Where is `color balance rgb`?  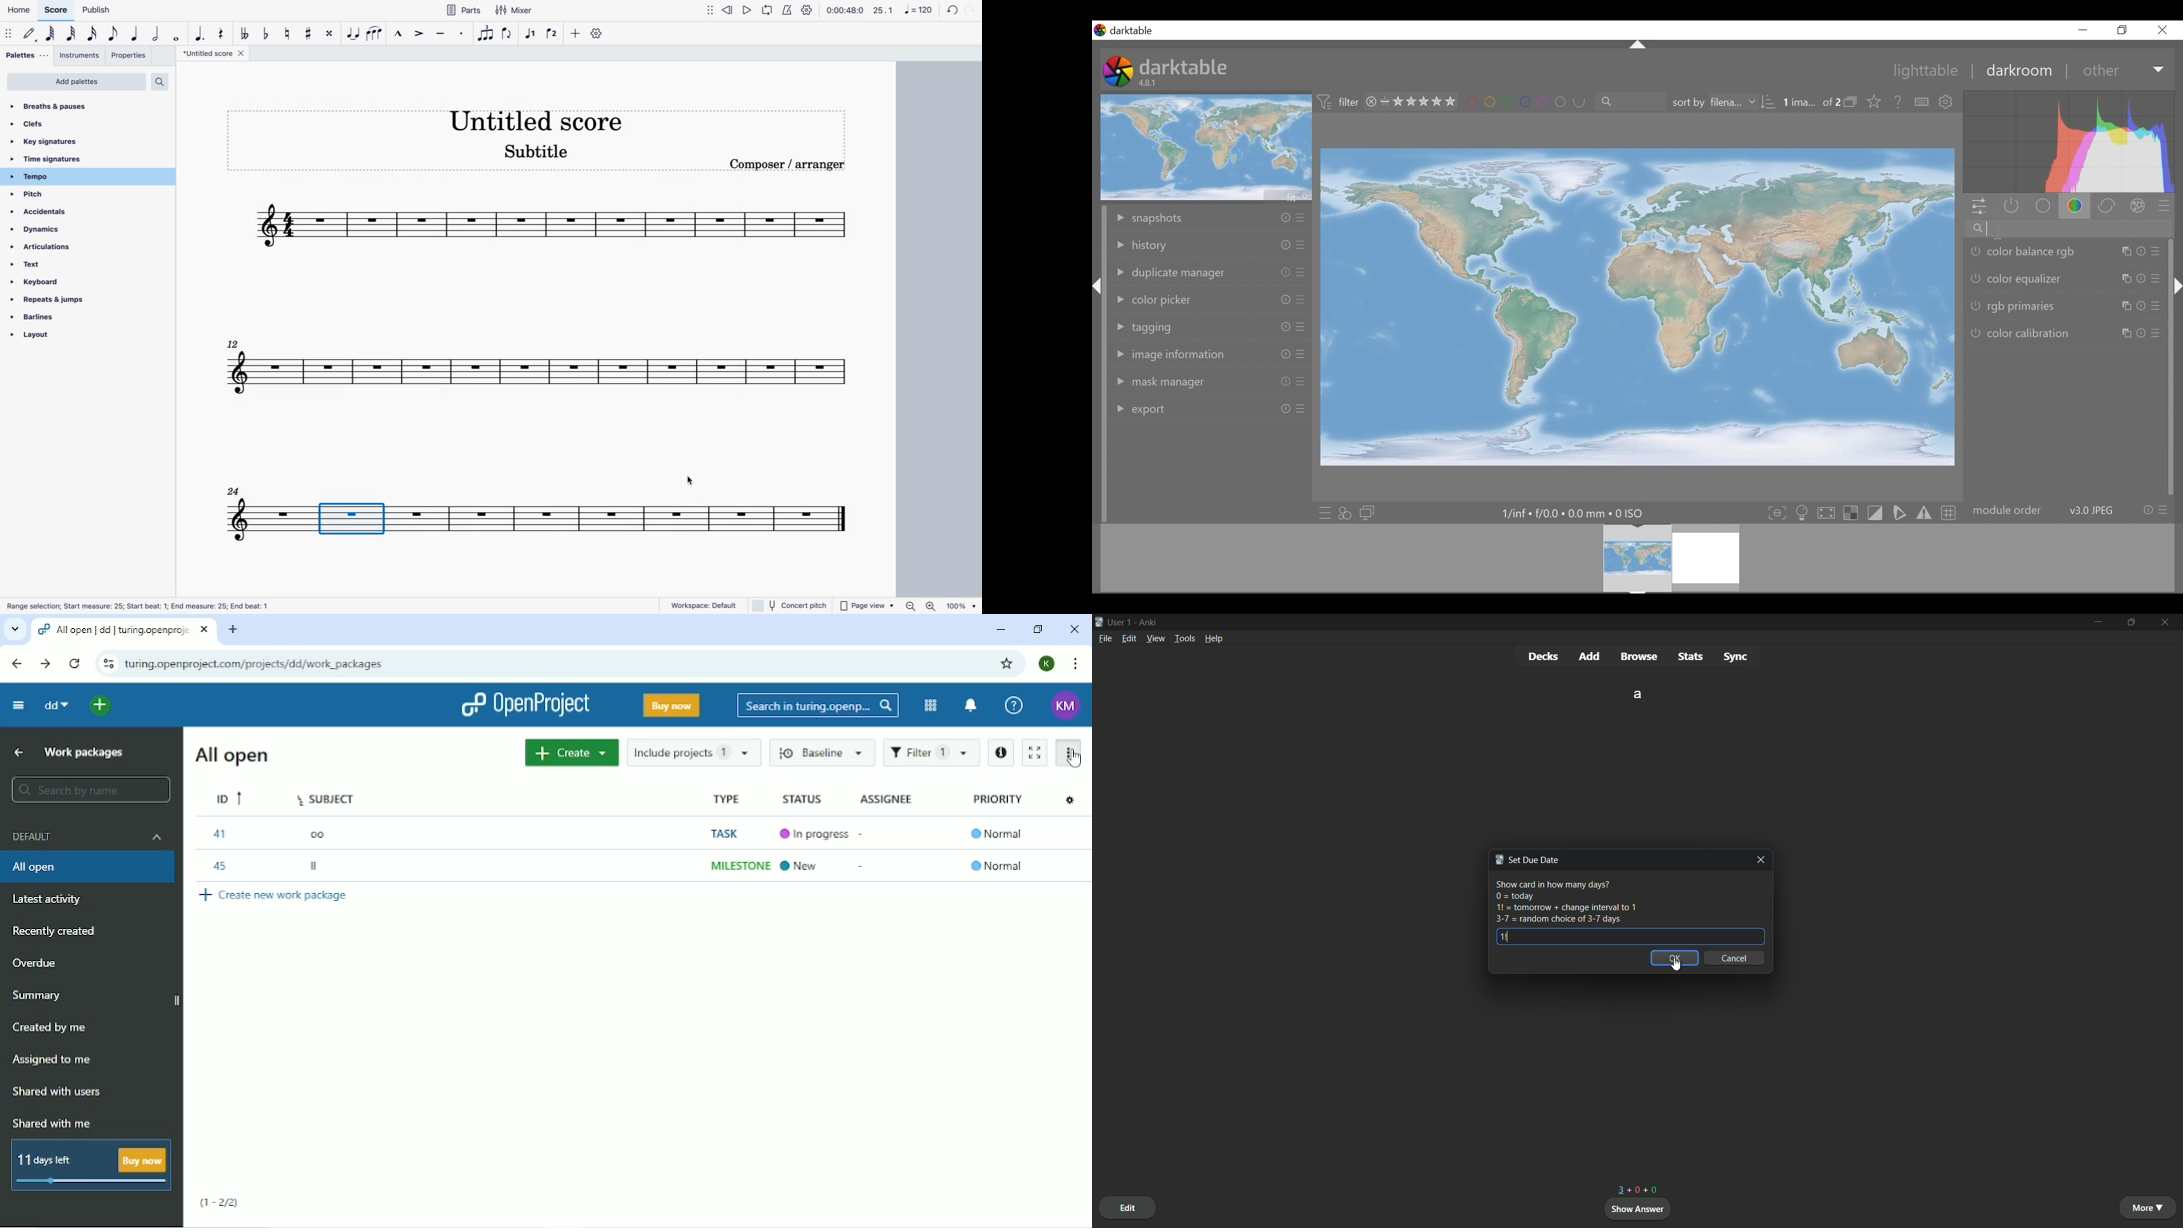
color balance rgb is located at coordinates (2067, 252).